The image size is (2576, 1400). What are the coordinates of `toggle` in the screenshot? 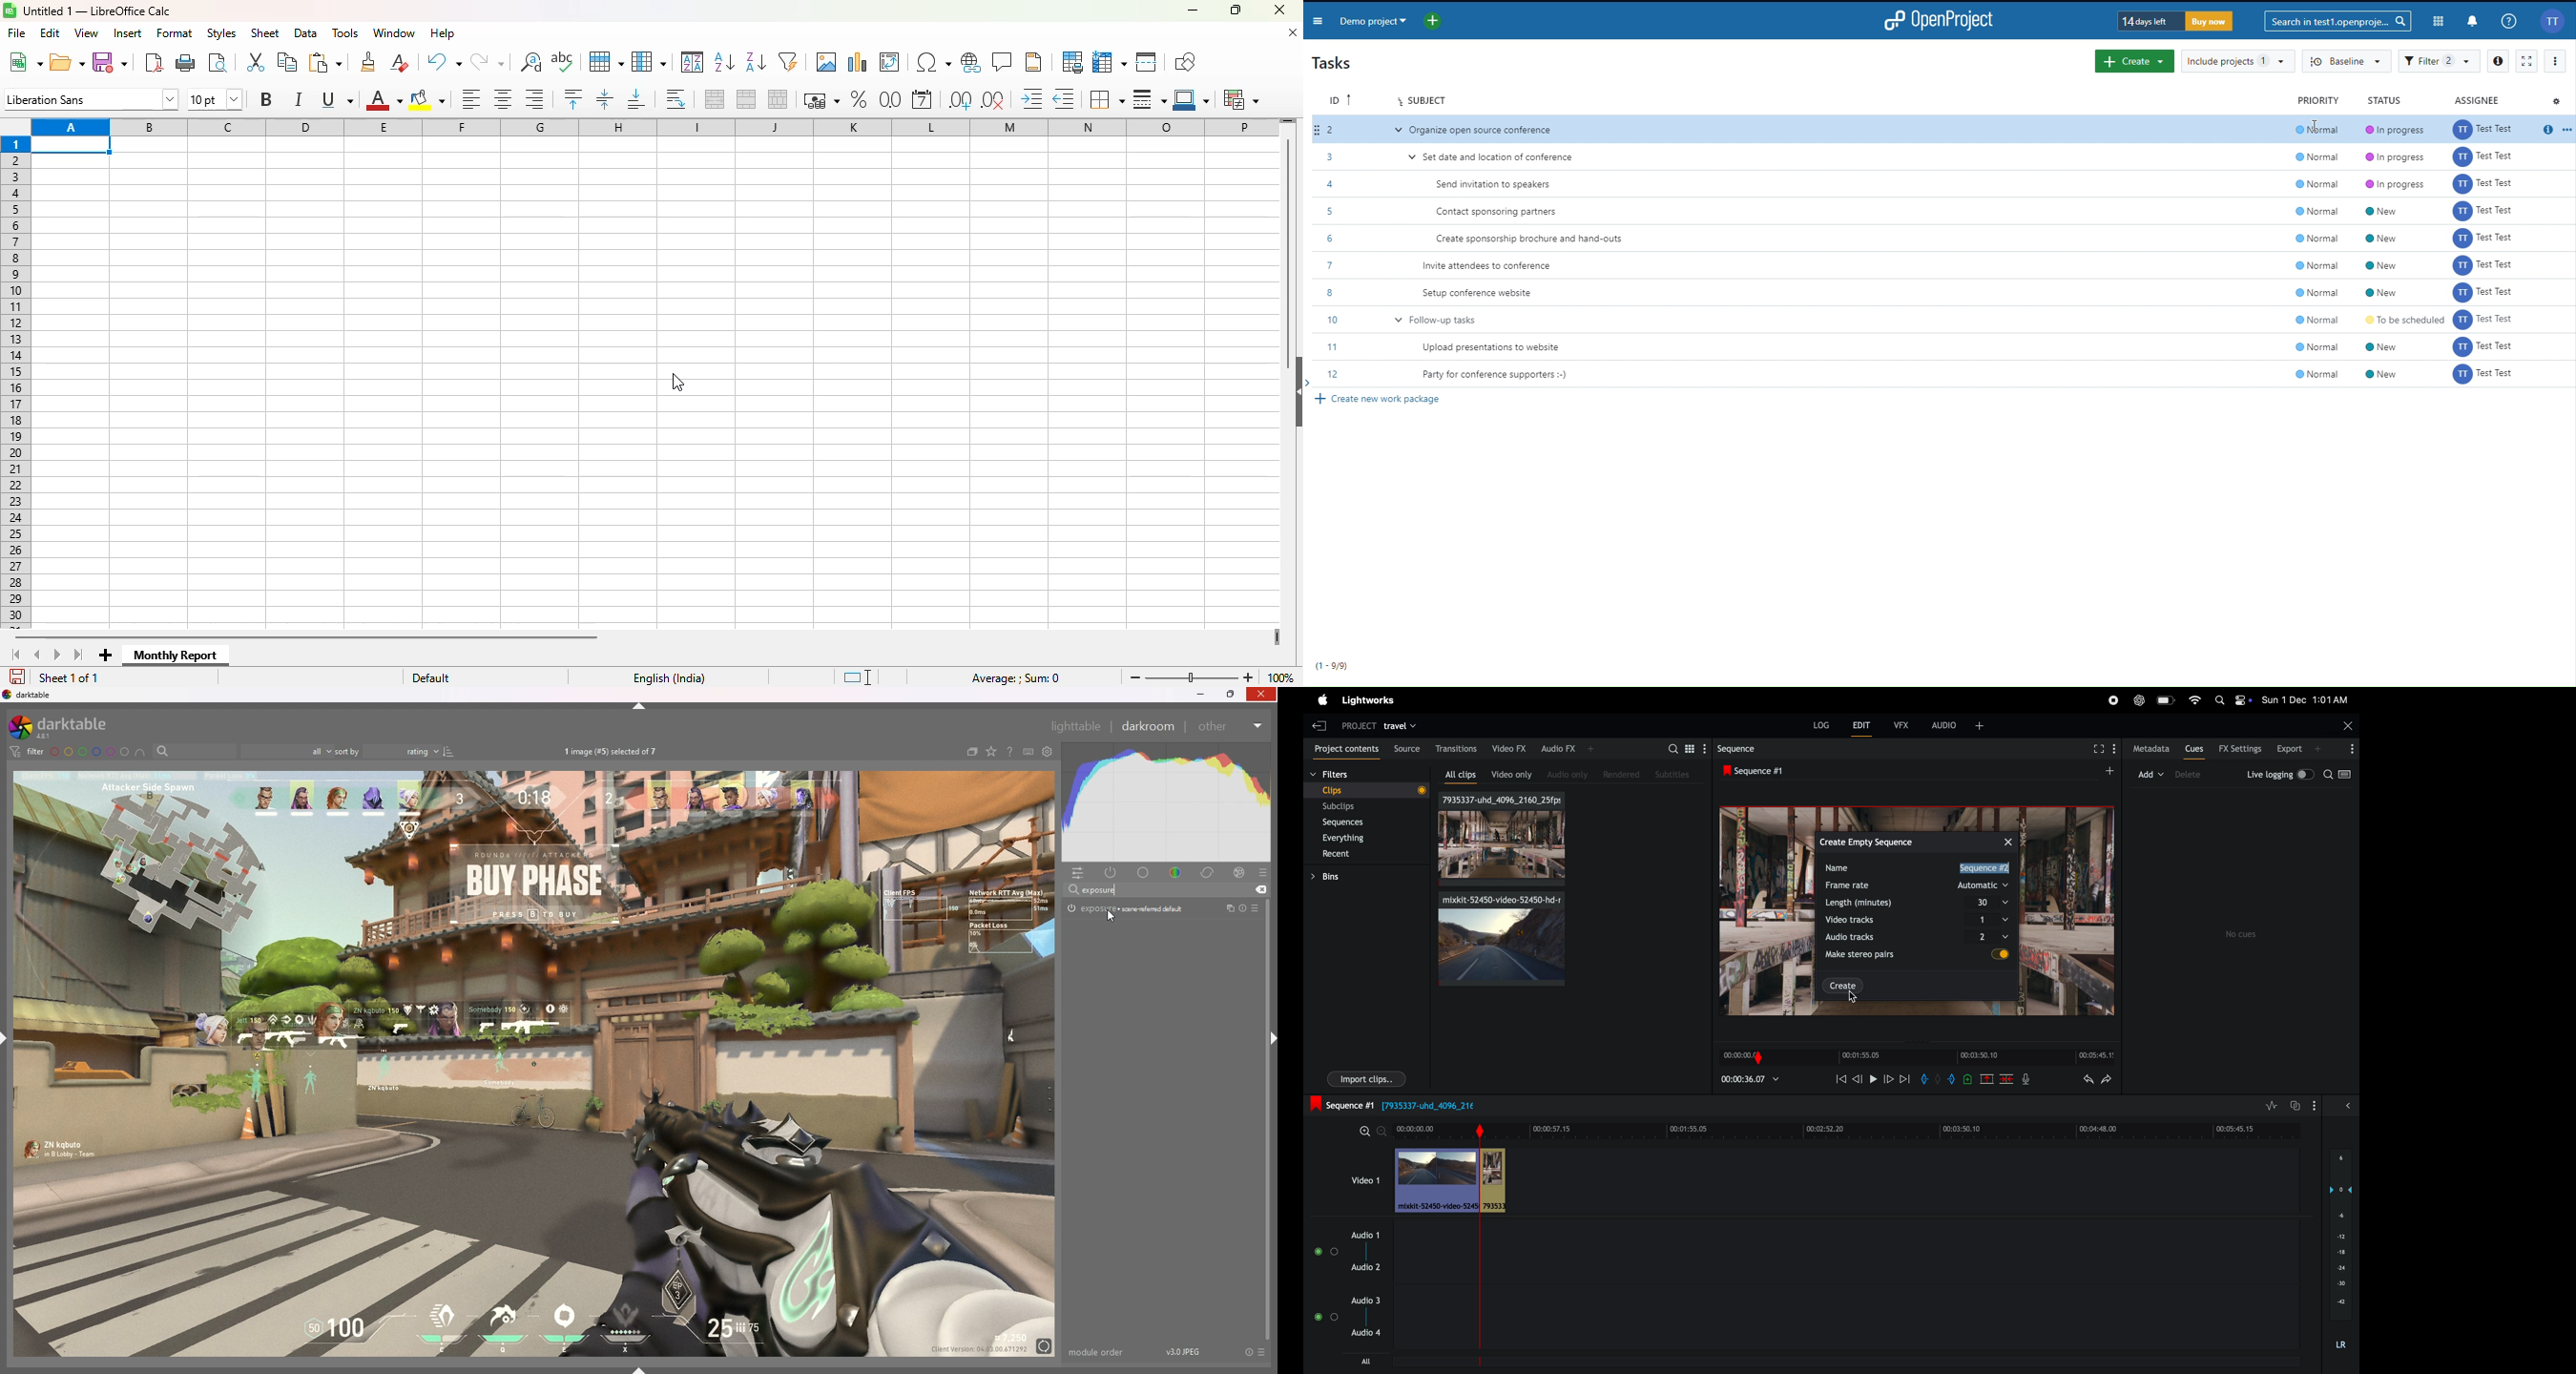 It's located at (2004, 955).